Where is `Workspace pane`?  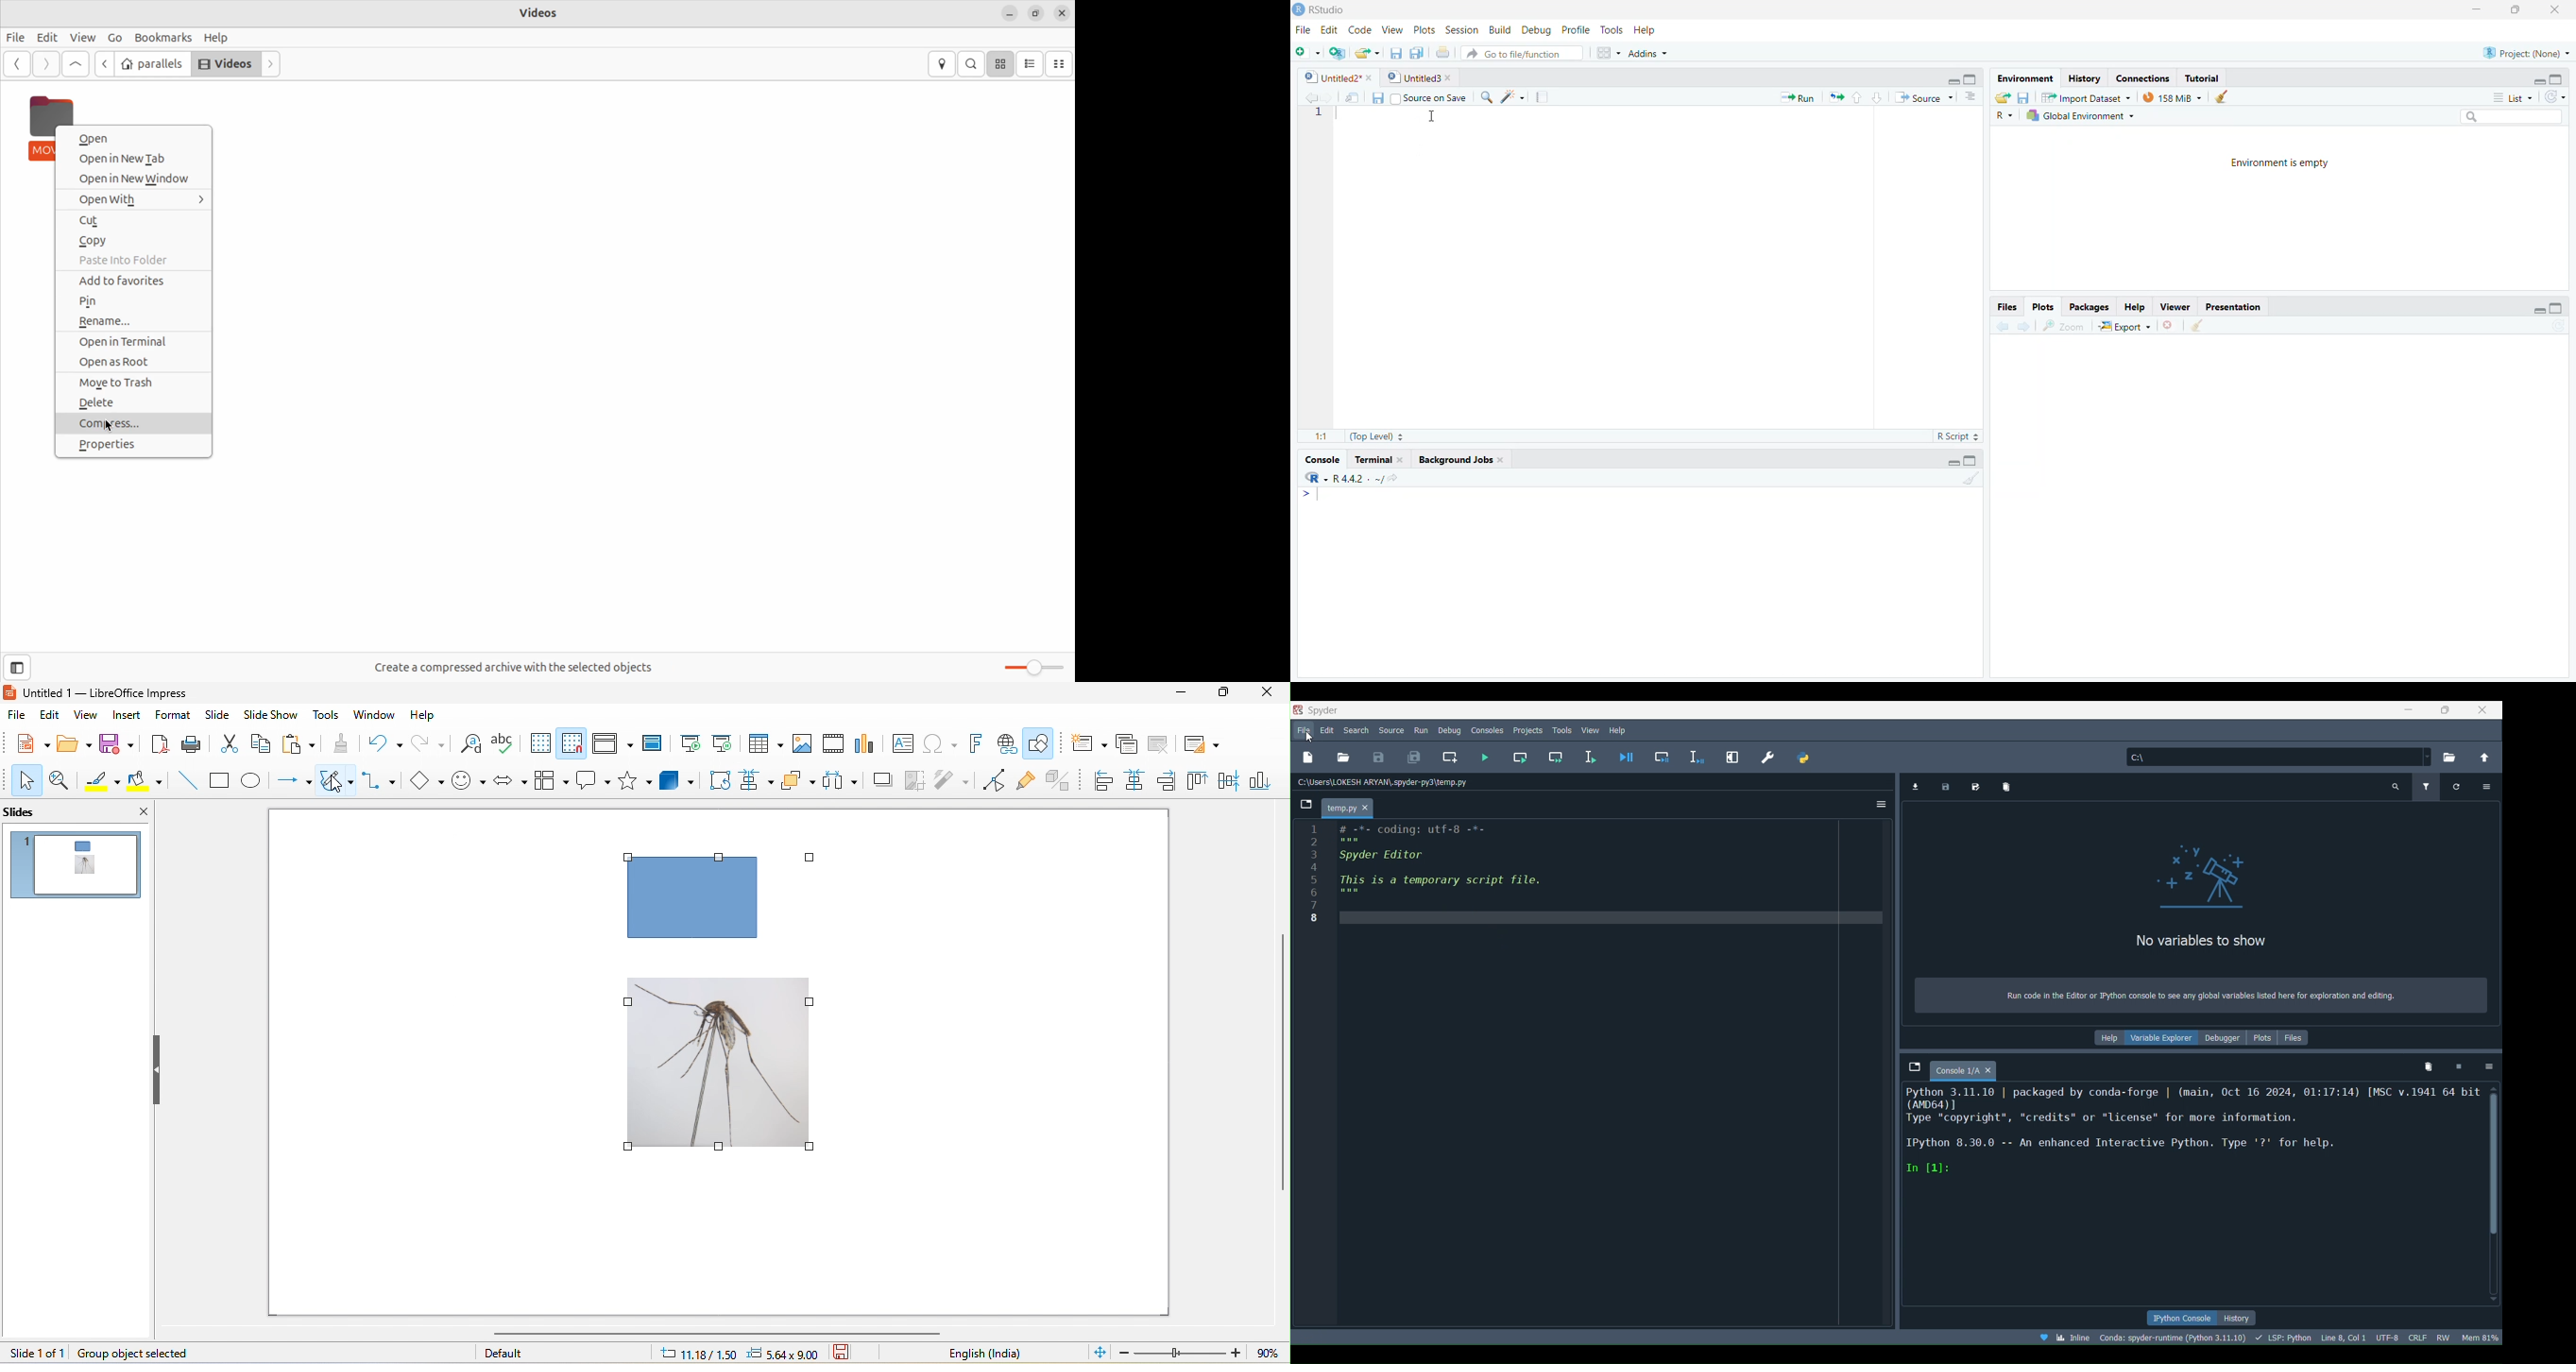 Workspace pane is located at coordinates (1605, 54).